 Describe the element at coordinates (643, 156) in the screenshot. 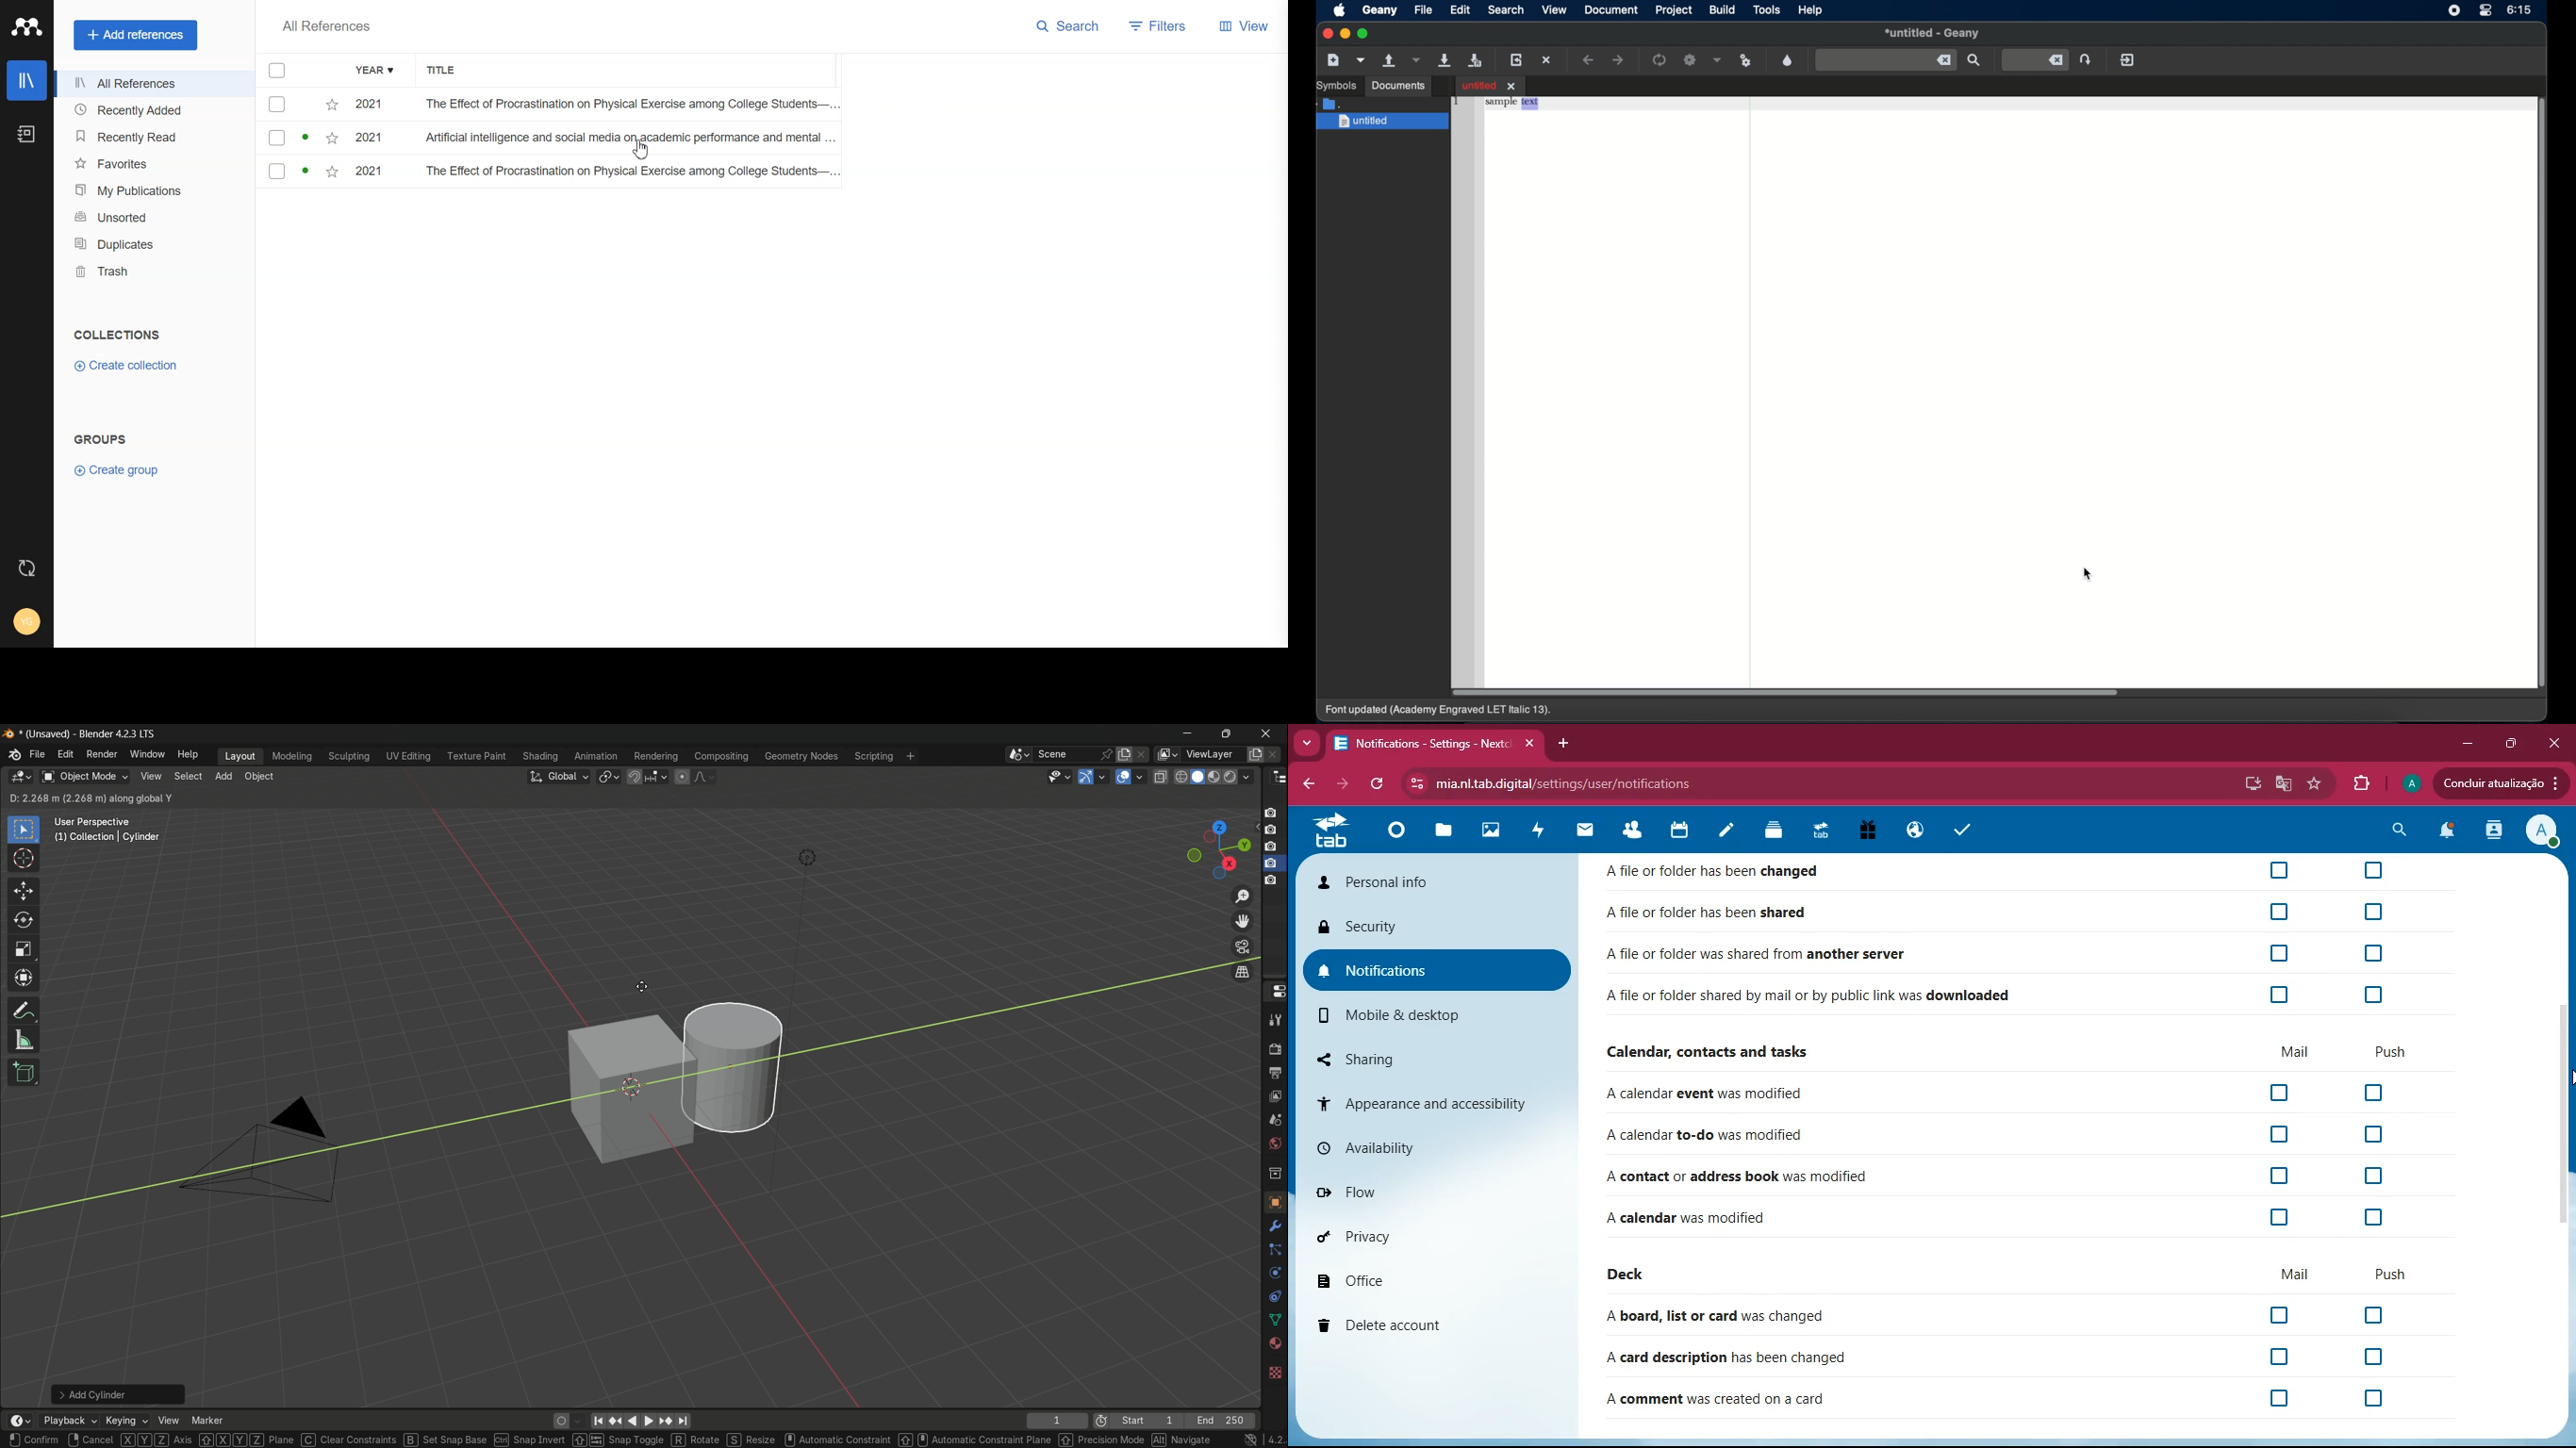

I see `cursor` at that location.